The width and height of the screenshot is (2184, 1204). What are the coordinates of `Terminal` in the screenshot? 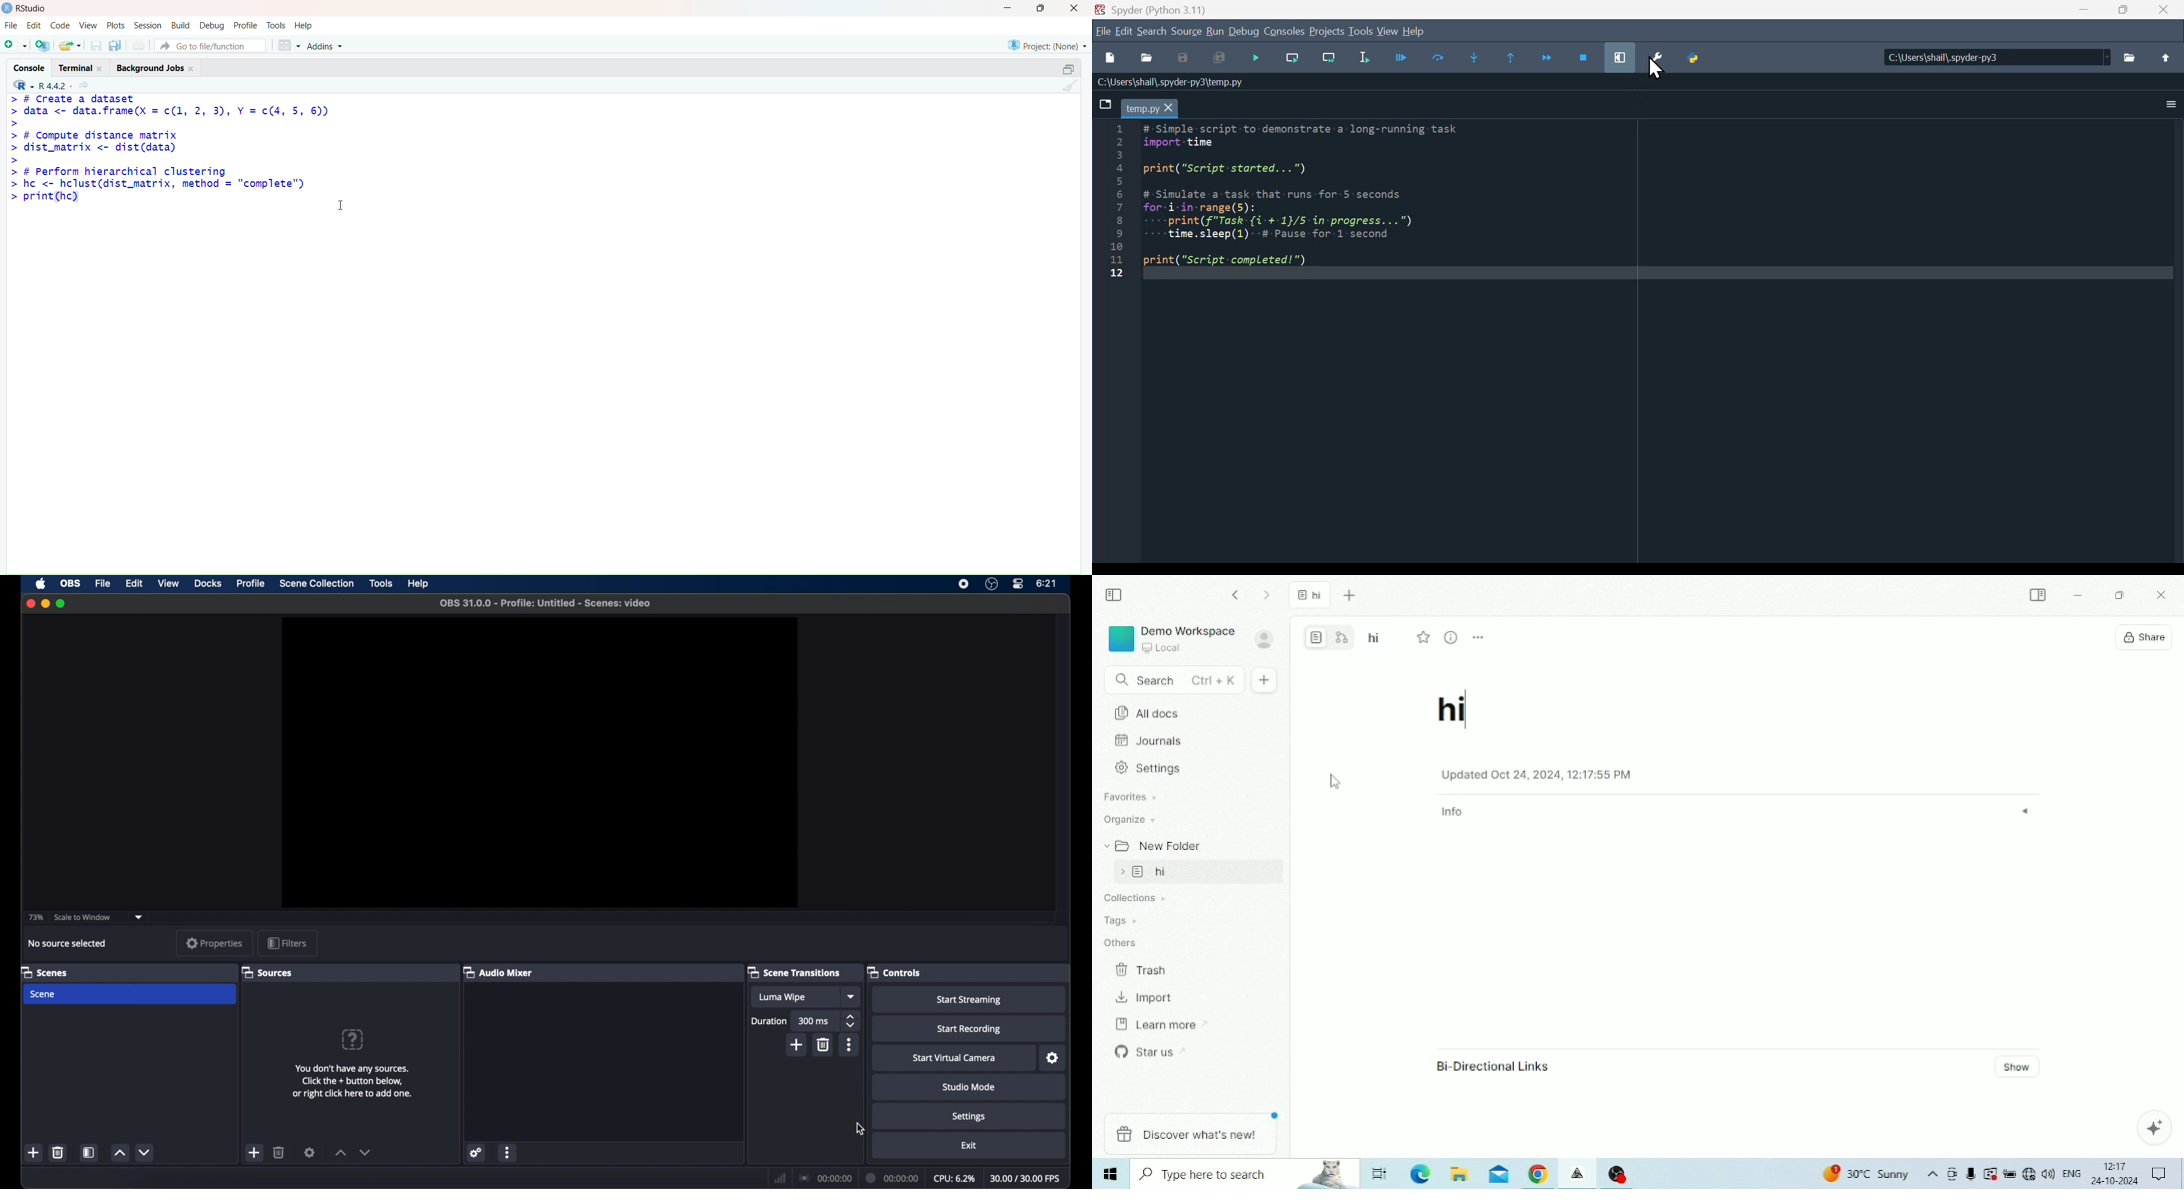 It's located at (78, 68).